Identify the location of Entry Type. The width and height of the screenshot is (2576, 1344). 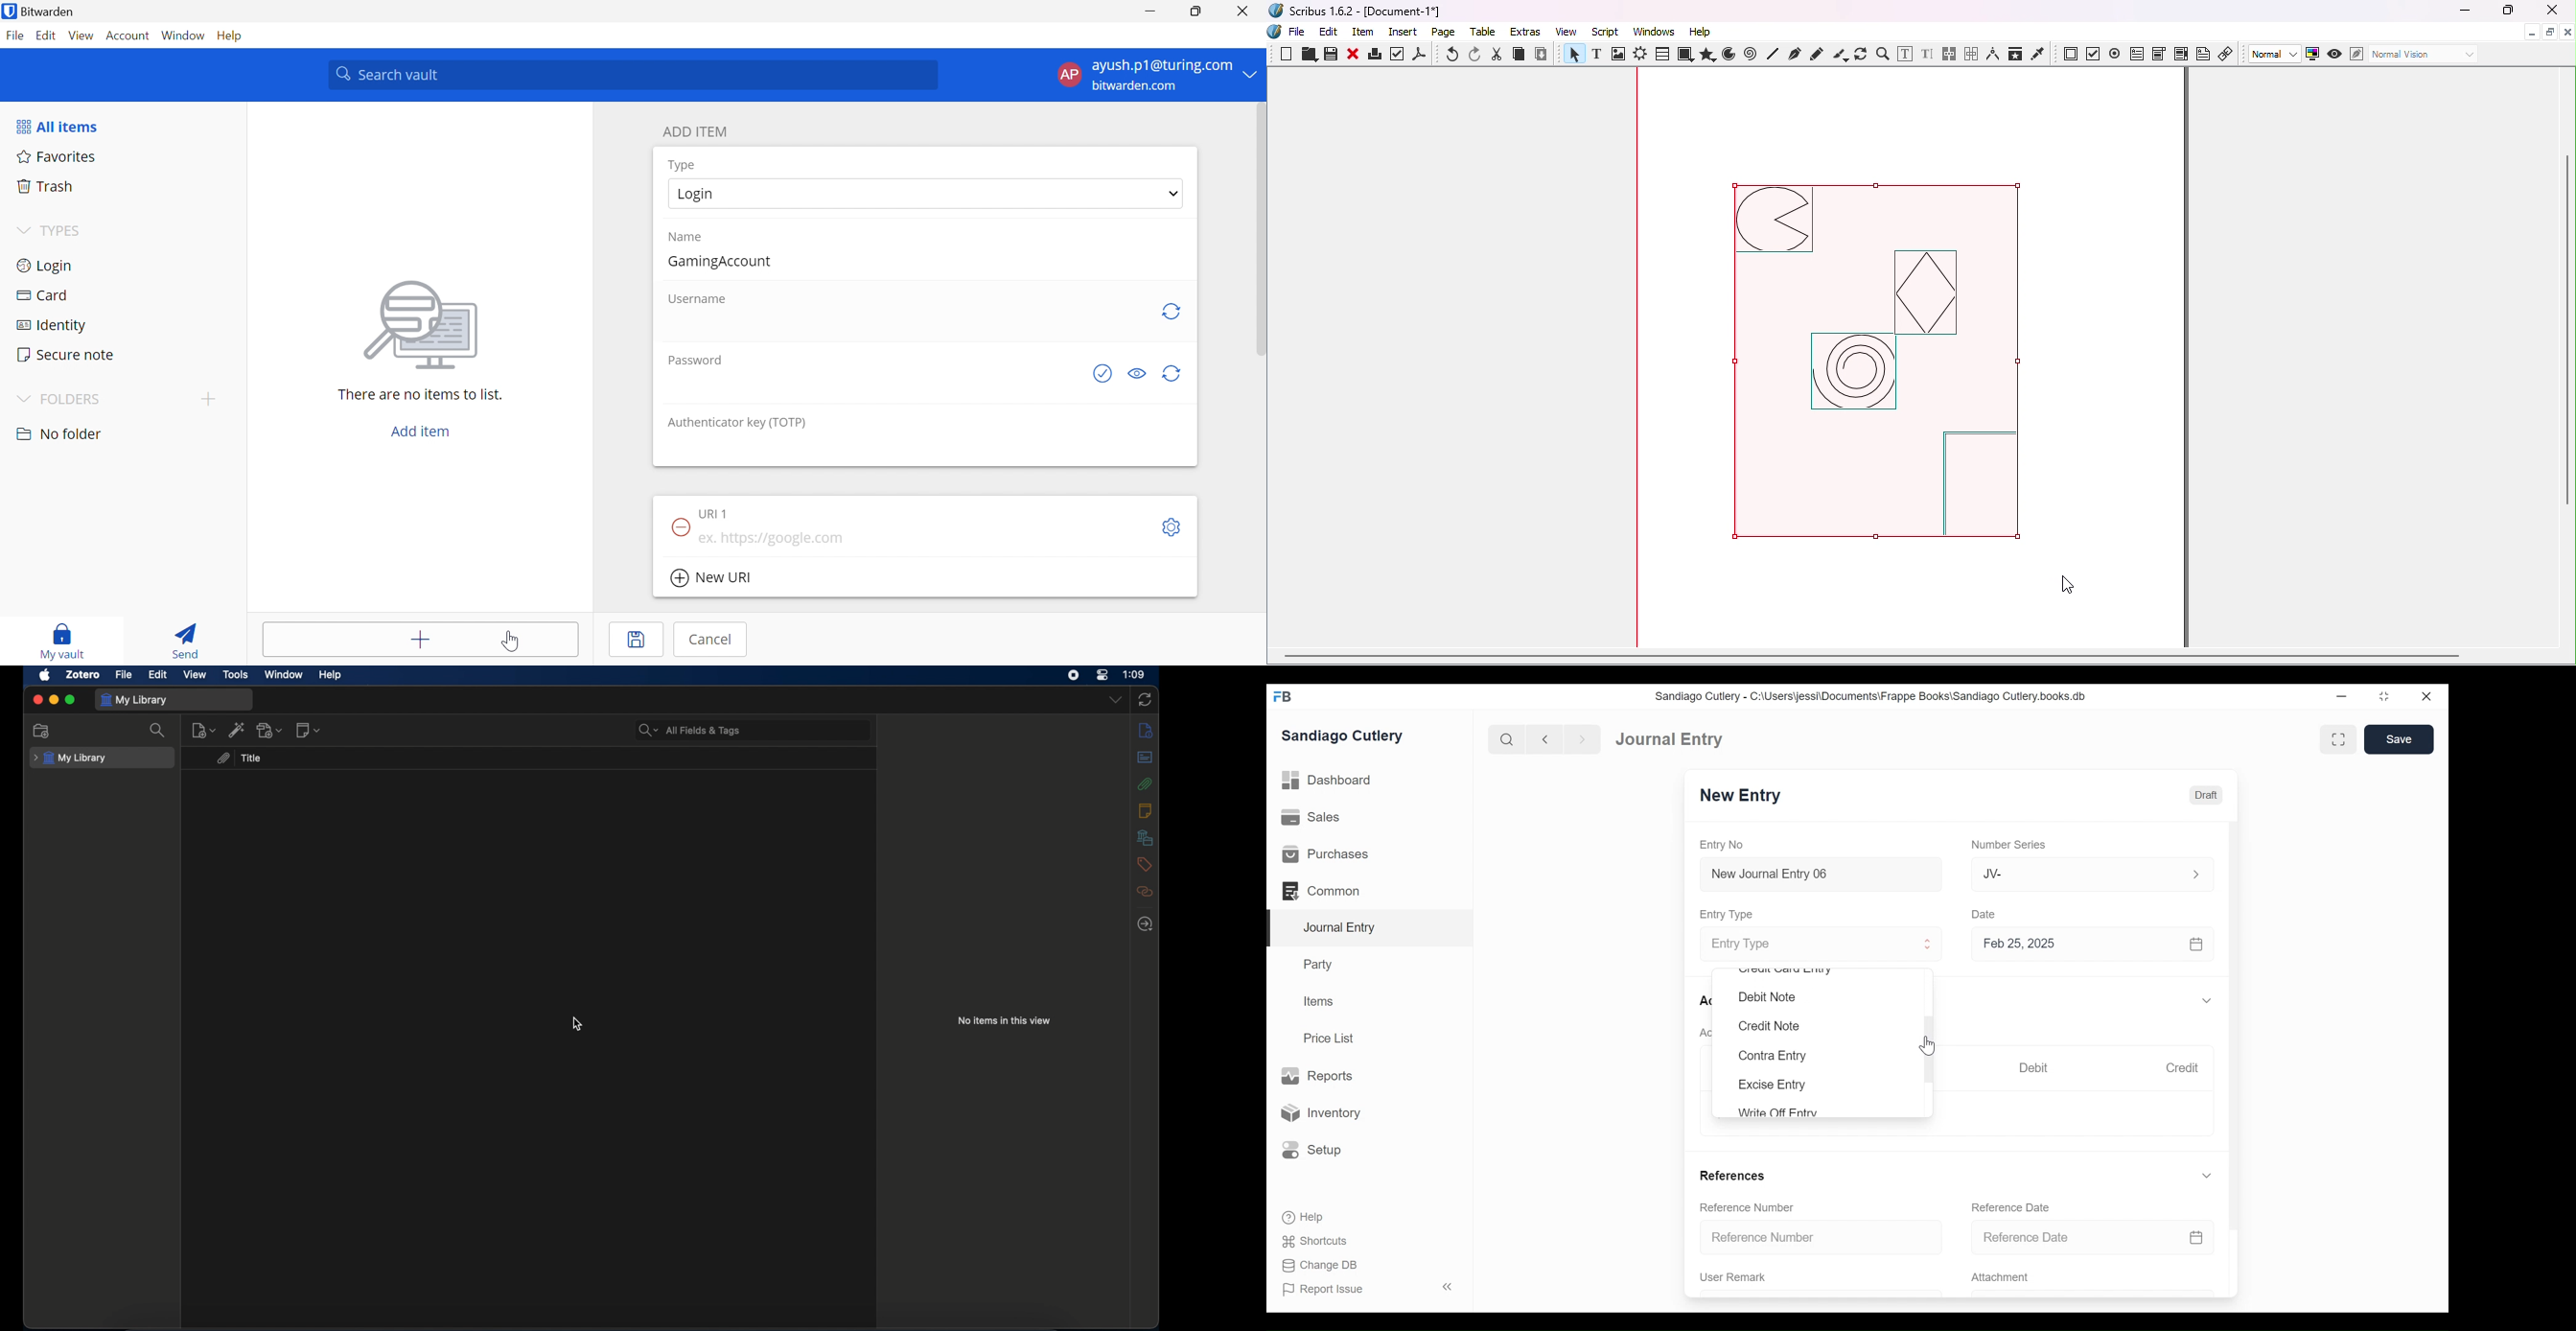
(1810, 945).